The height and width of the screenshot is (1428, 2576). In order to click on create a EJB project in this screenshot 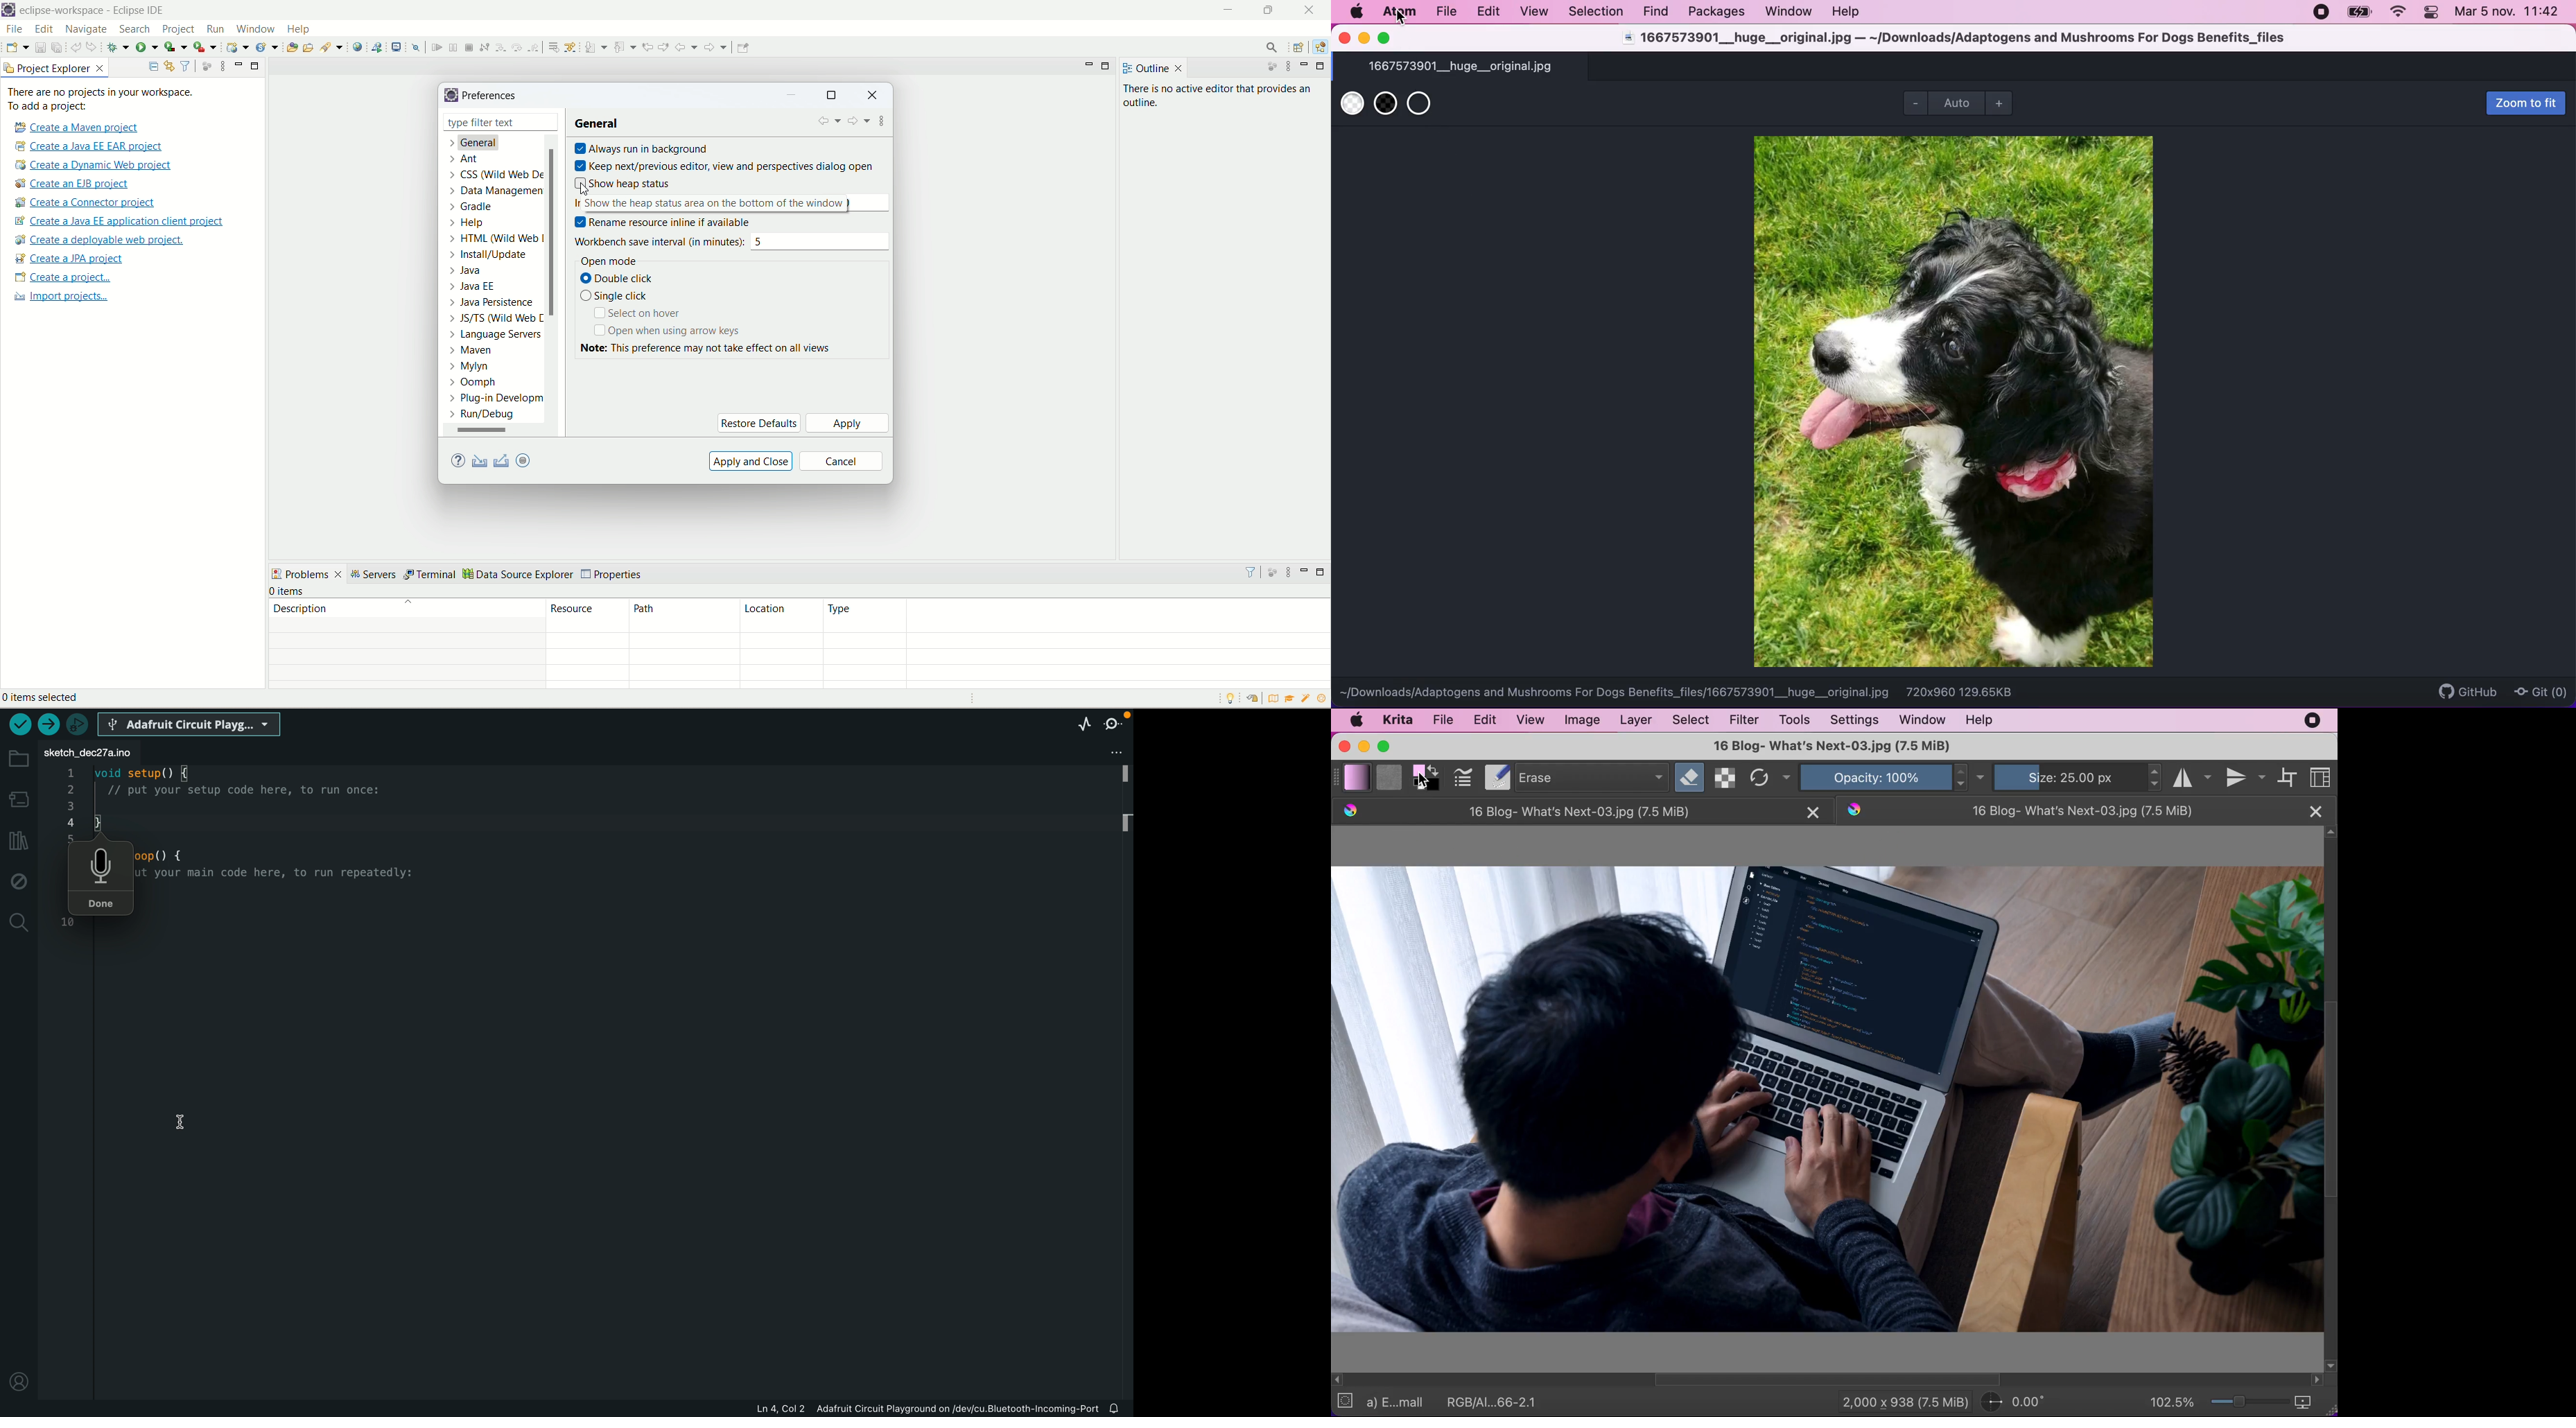, I will do `click(81, 184)`.